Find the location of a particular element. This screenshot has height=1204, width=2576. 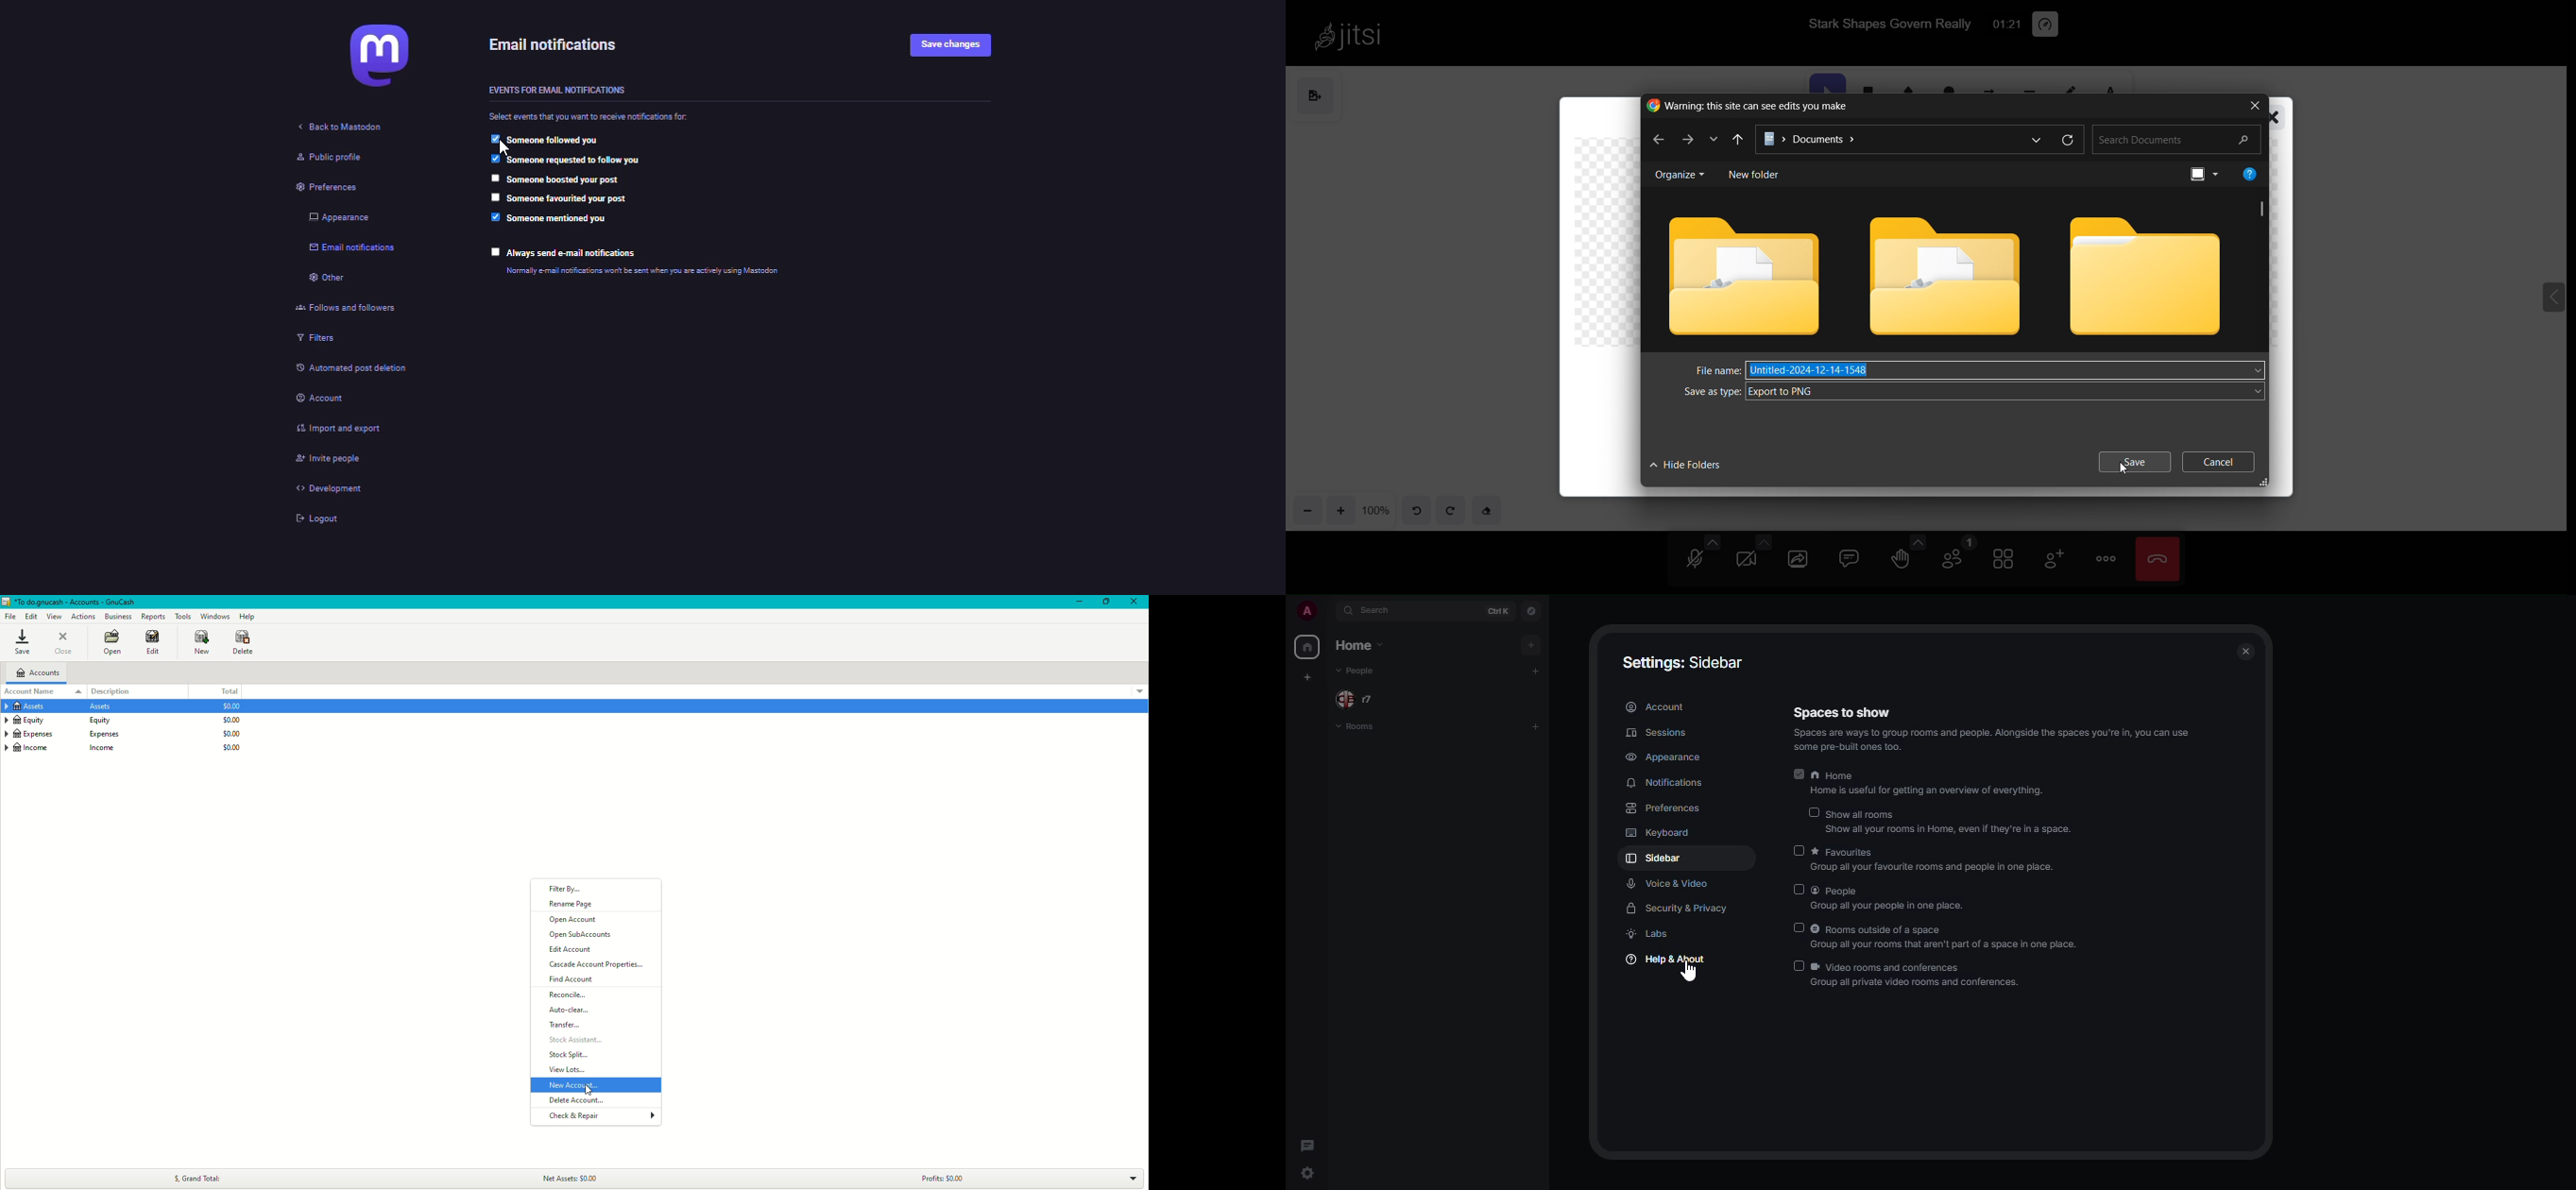

preview is located at coordinates (2205, 176).